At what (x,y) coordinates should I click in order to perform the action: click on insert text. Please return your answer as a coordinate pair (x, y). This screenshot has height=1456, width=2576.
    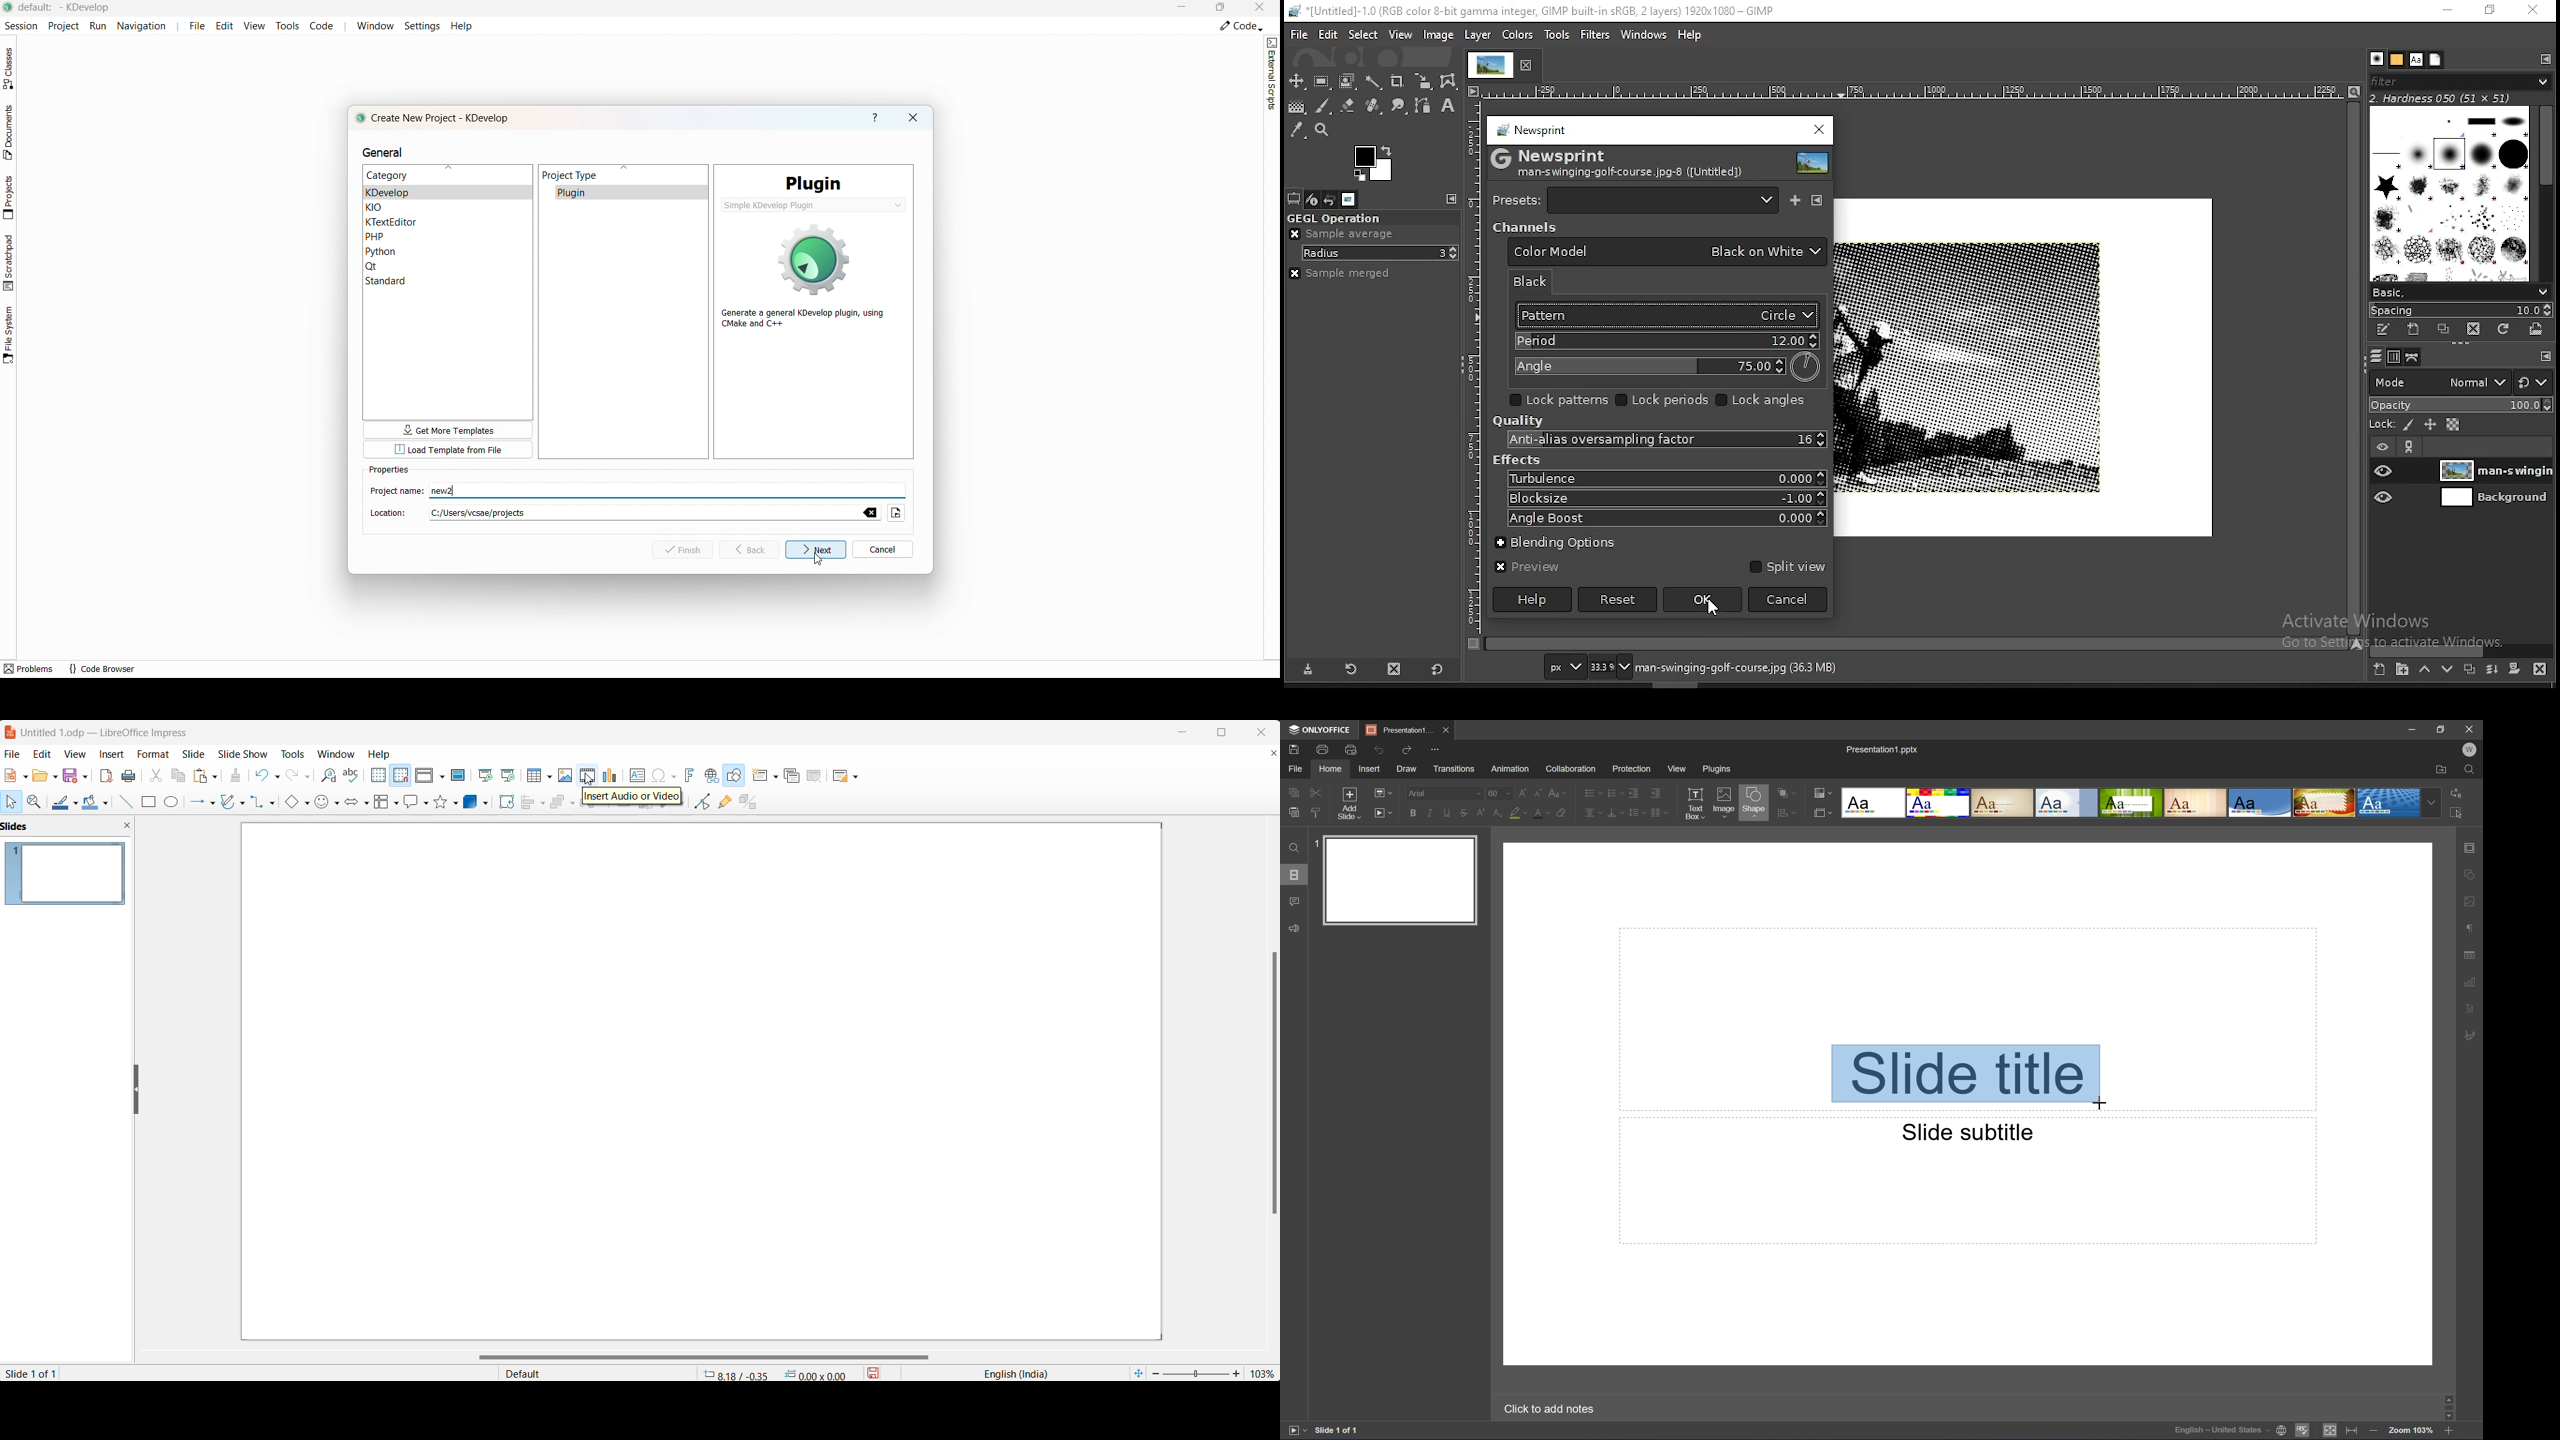
    Looking at the image, I should click on (638, 775).